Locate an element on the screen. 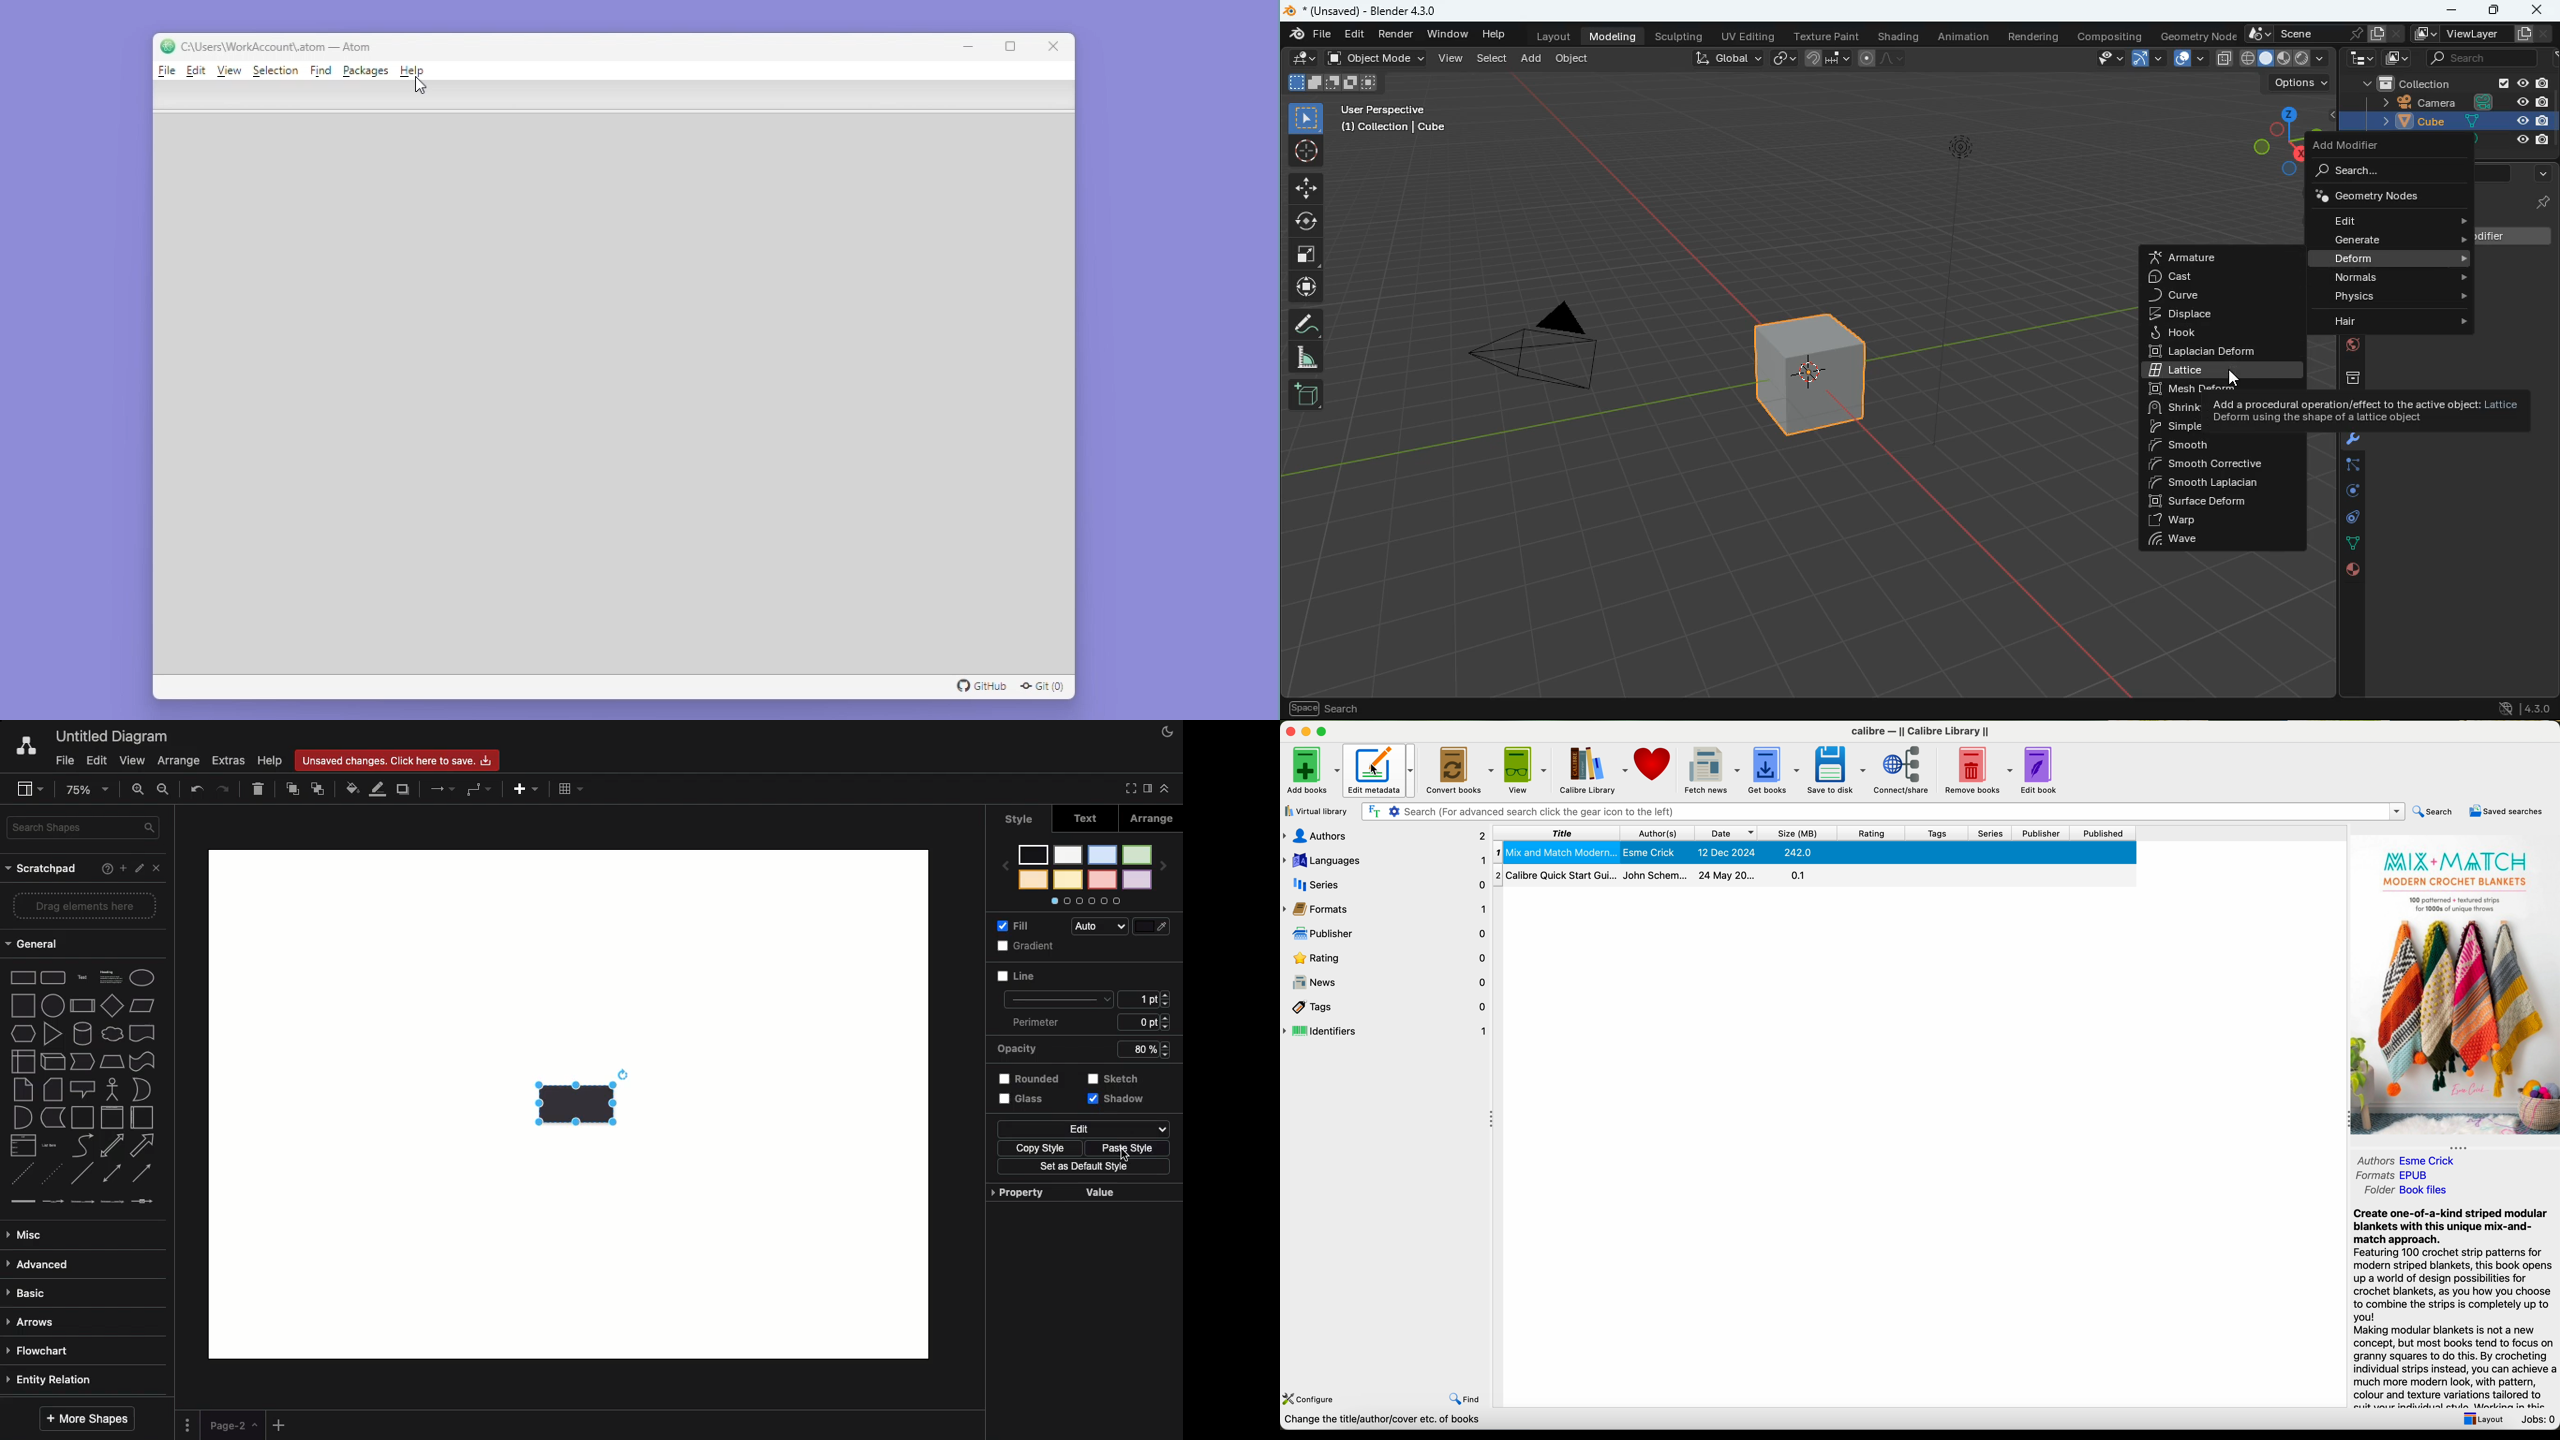 This screenshot has height=1456, width=2576. line is located at coordinates (1057, 997).